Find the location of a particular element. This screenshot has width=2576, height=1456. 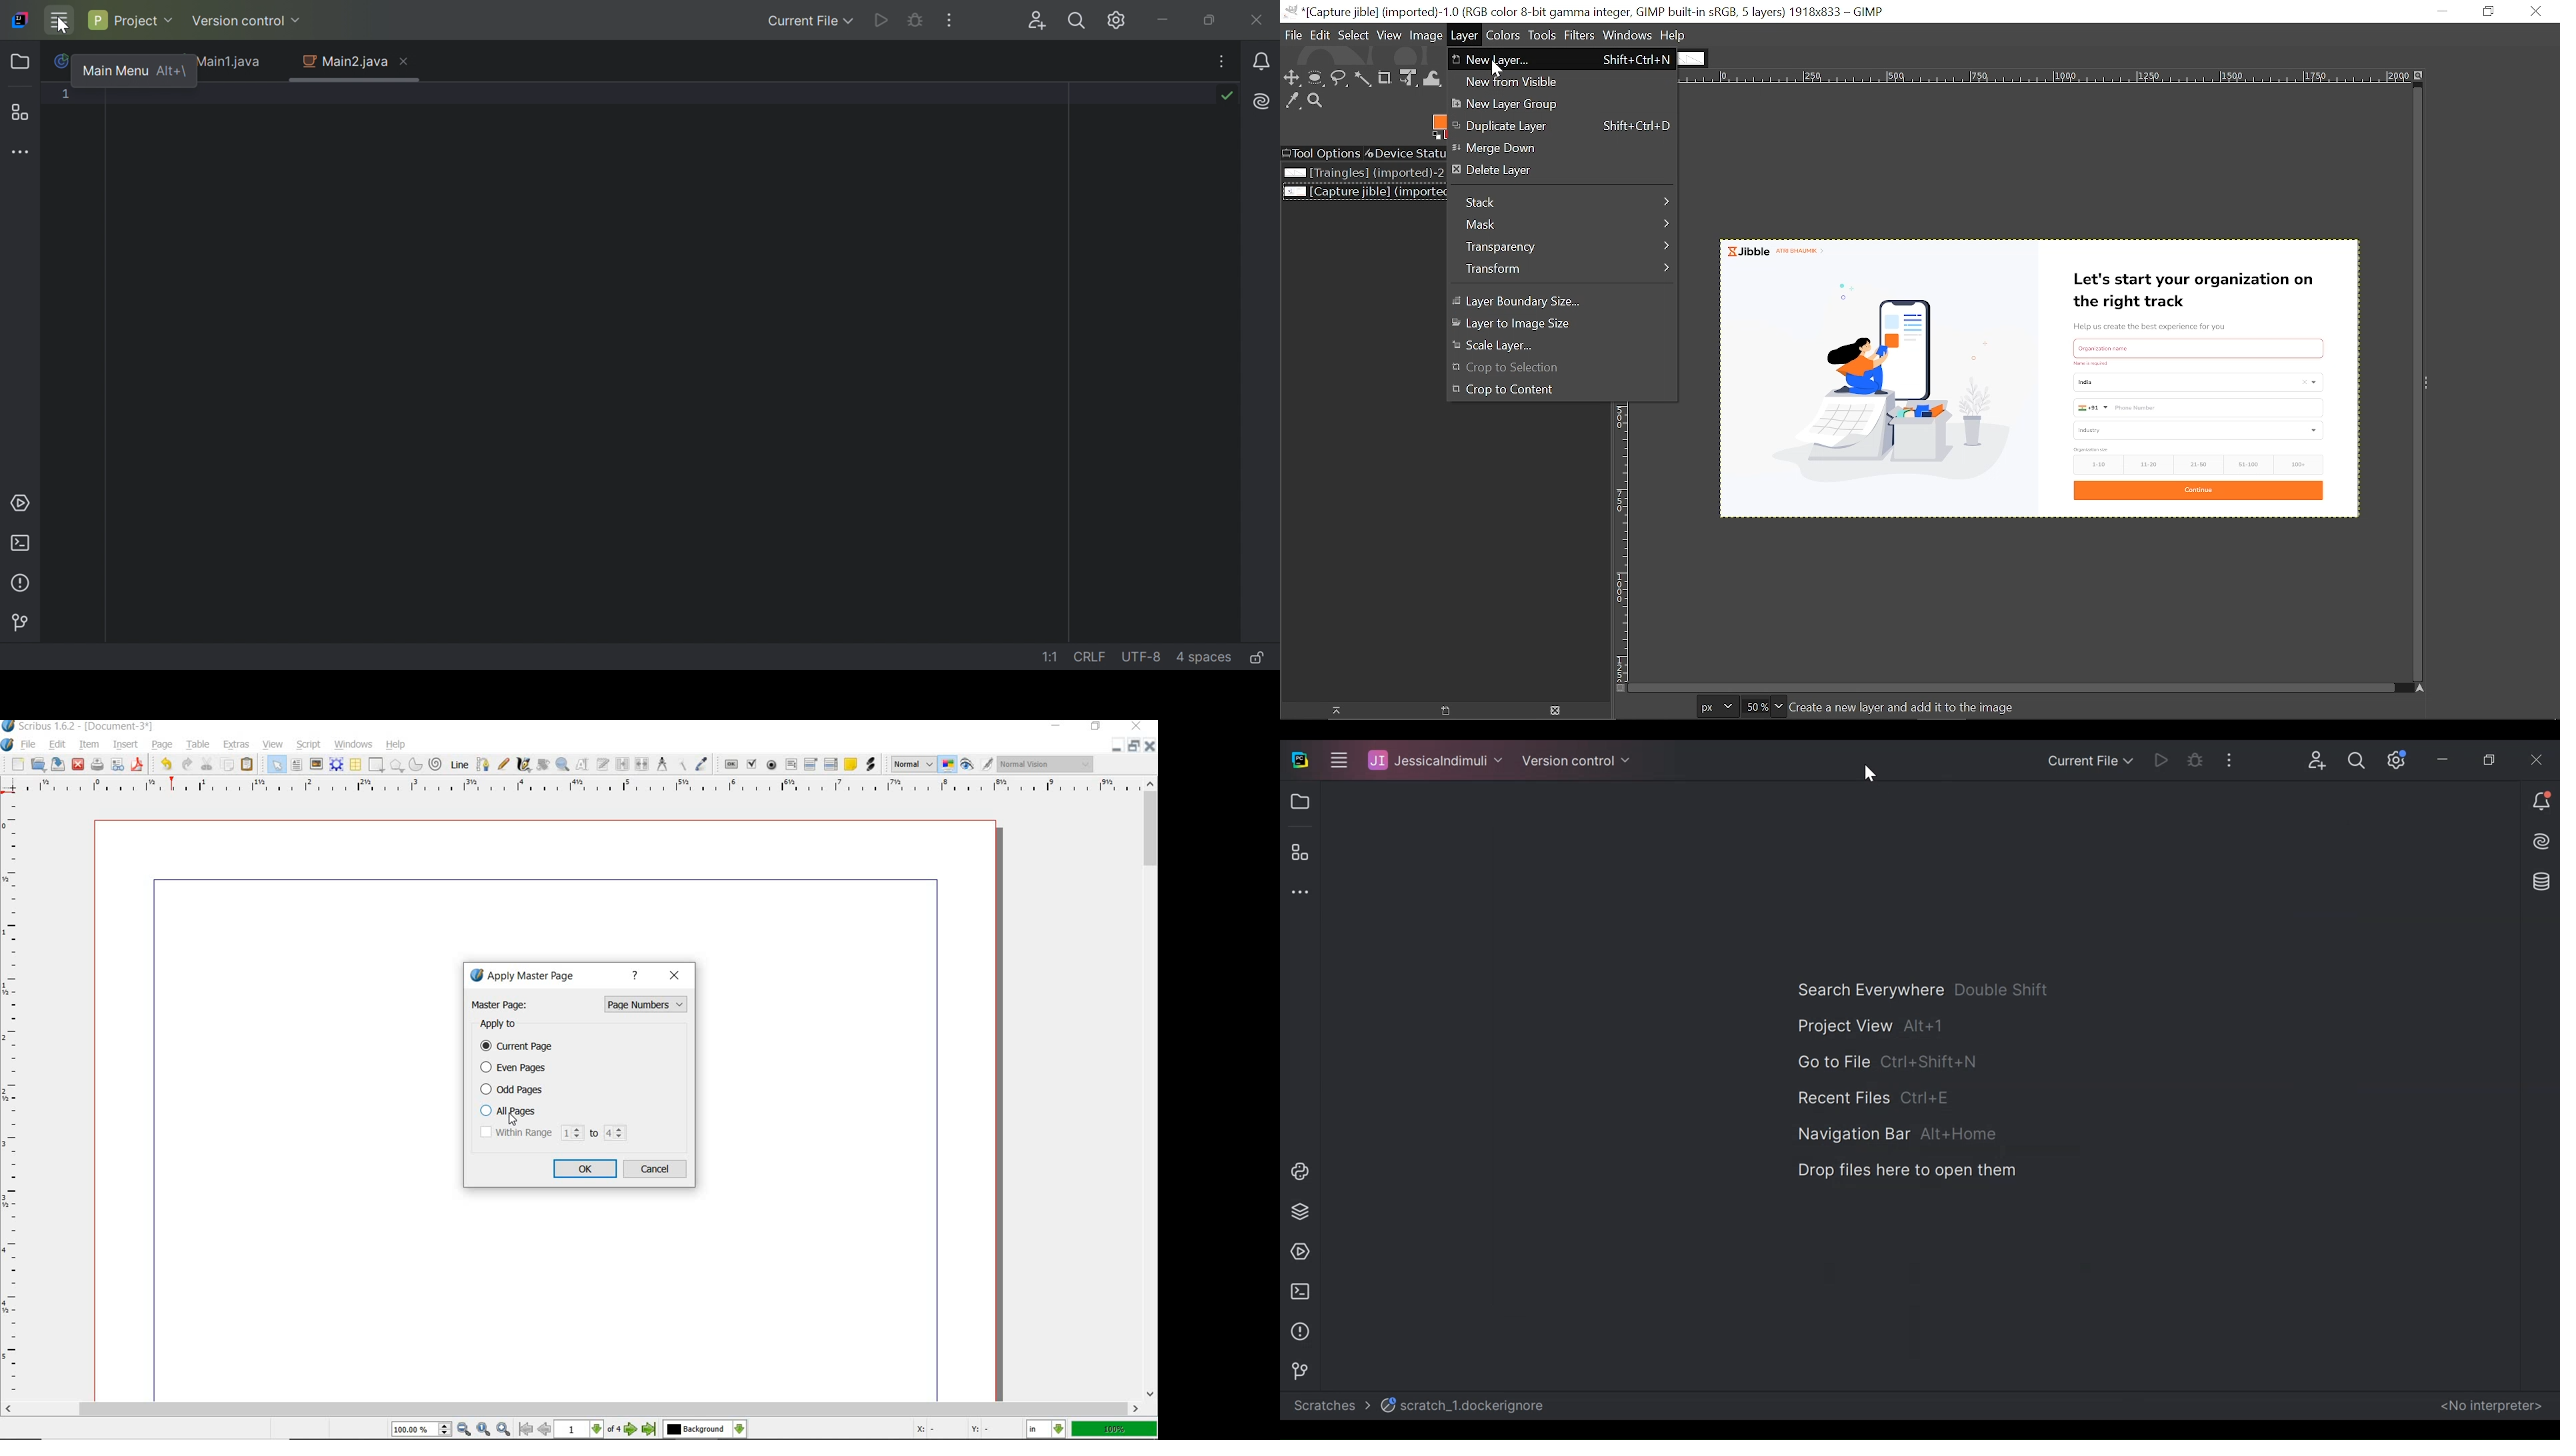

current page is located at coordinates (524, 1047).